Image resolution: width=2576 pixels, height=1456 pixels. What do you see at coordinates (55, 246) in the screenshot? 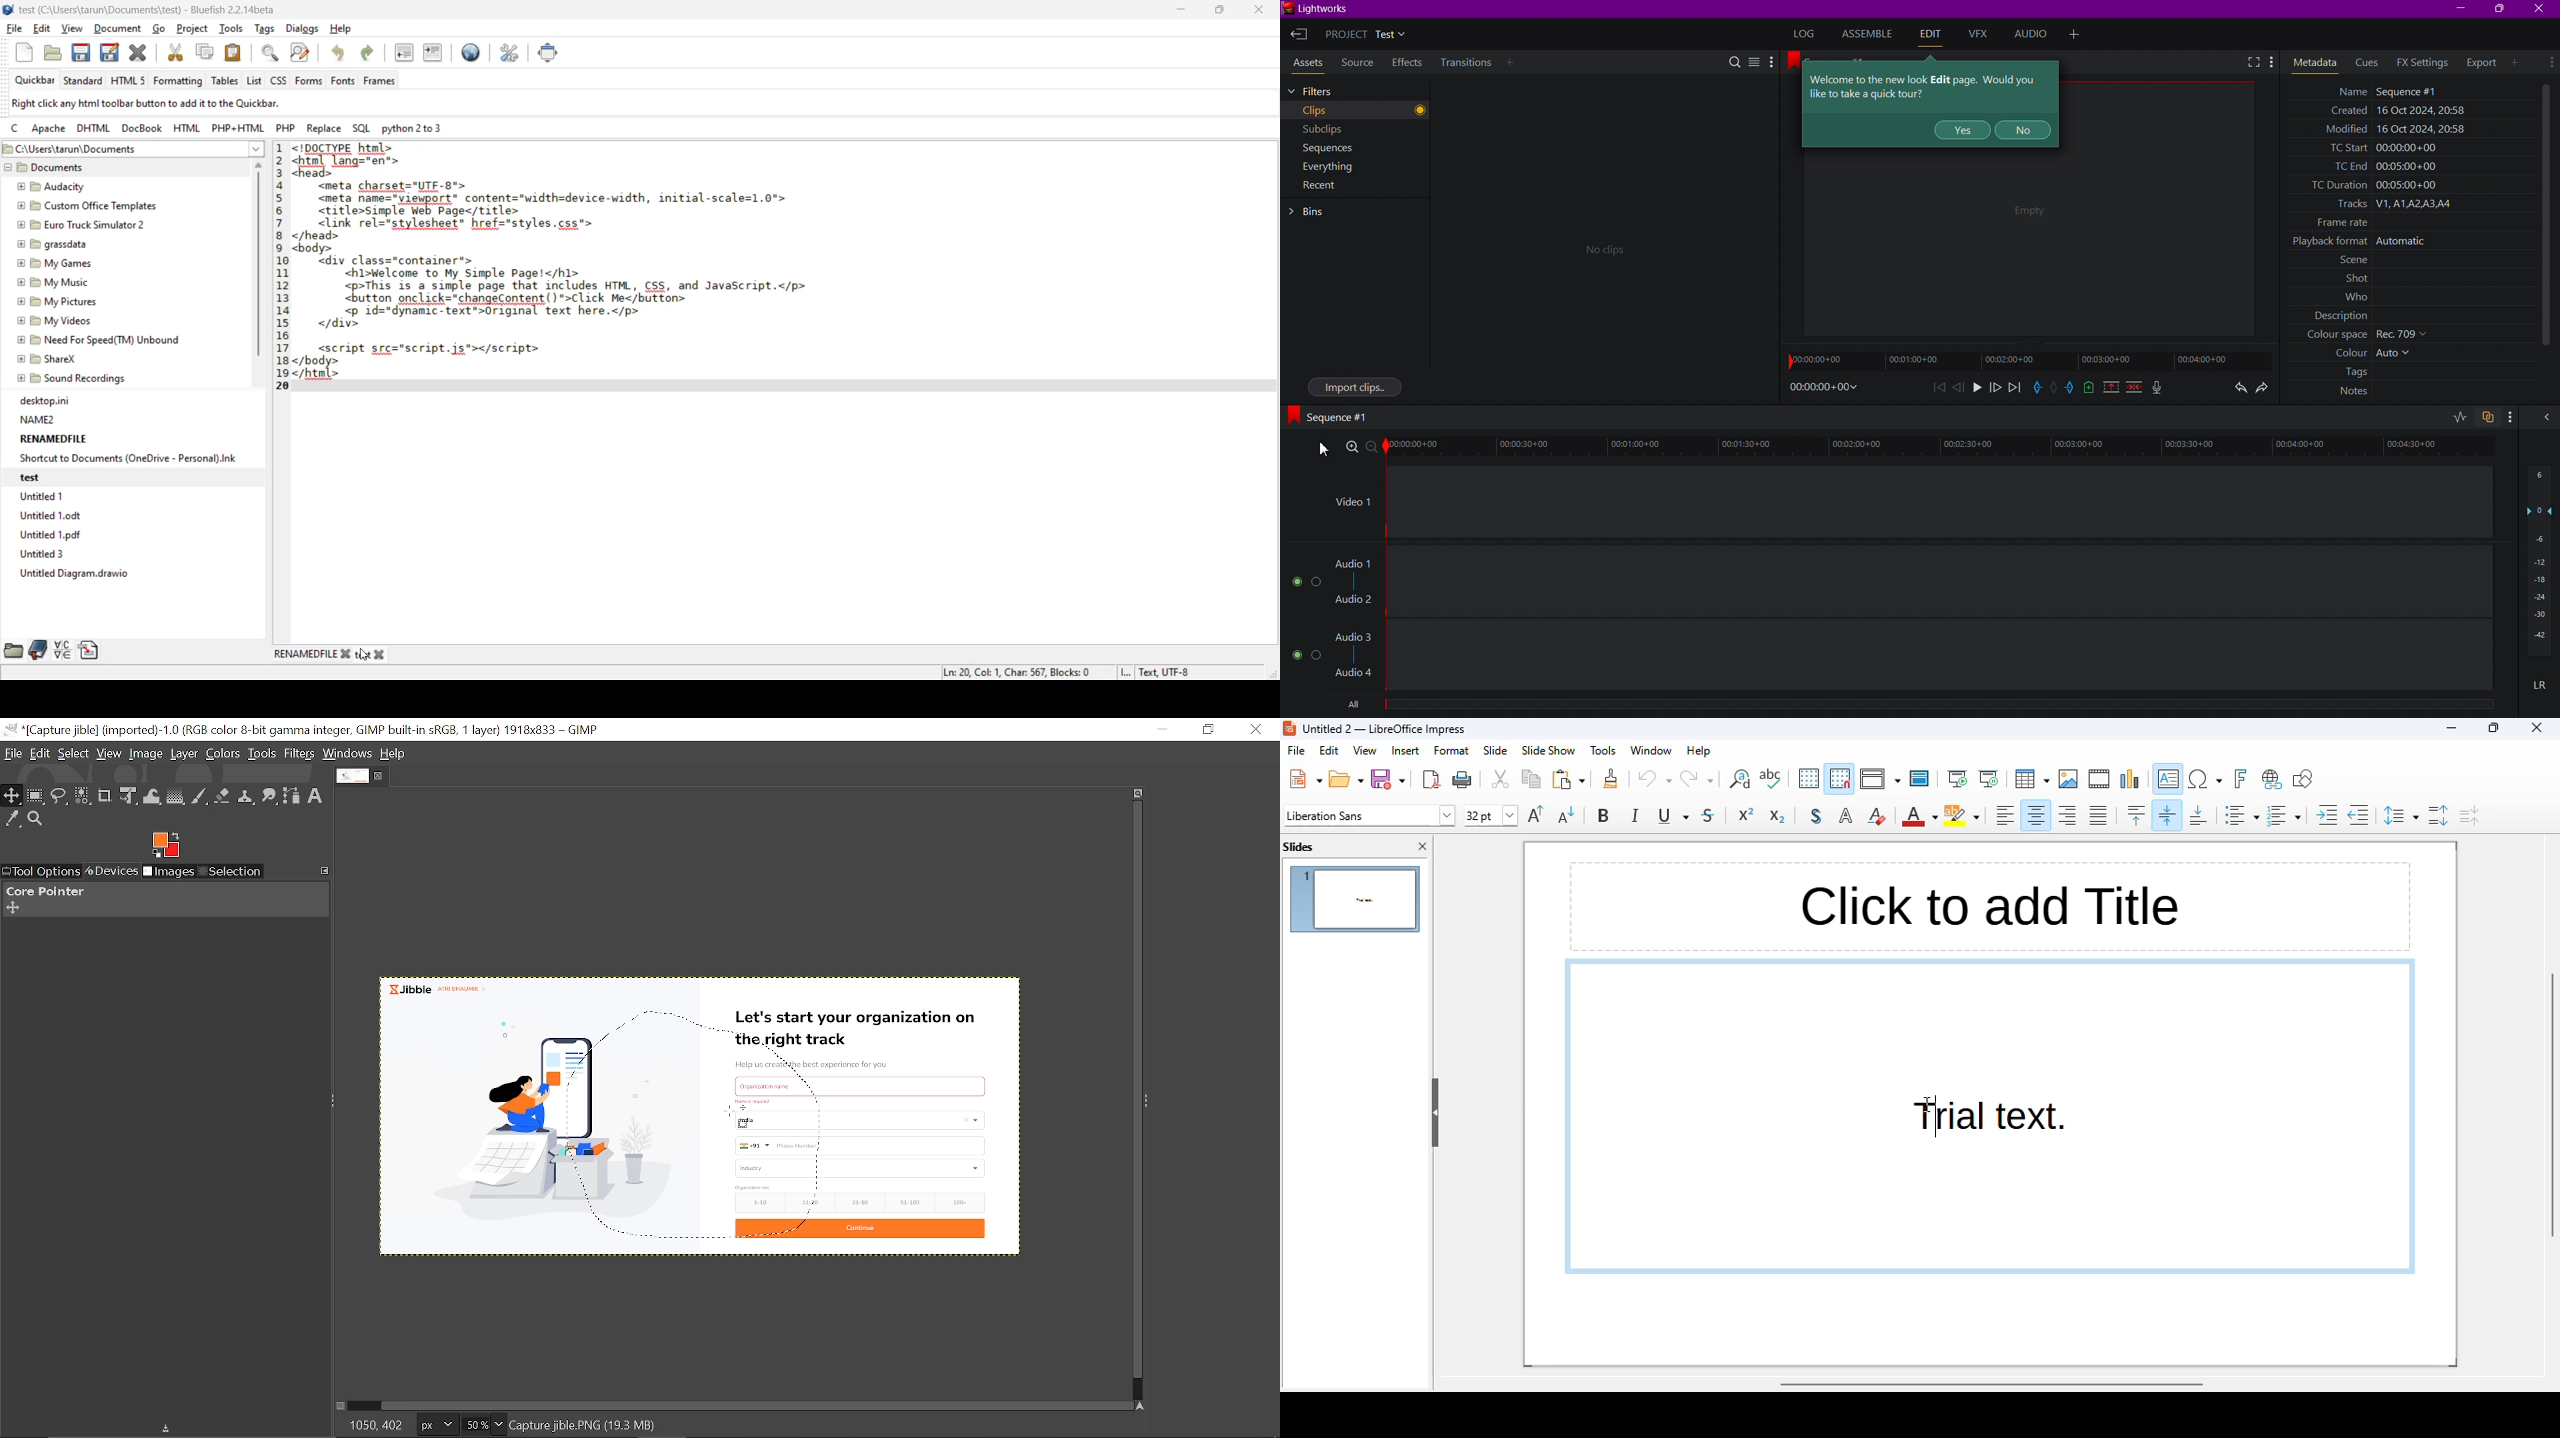
I see `grassdata` at bounding box center [55, 246].